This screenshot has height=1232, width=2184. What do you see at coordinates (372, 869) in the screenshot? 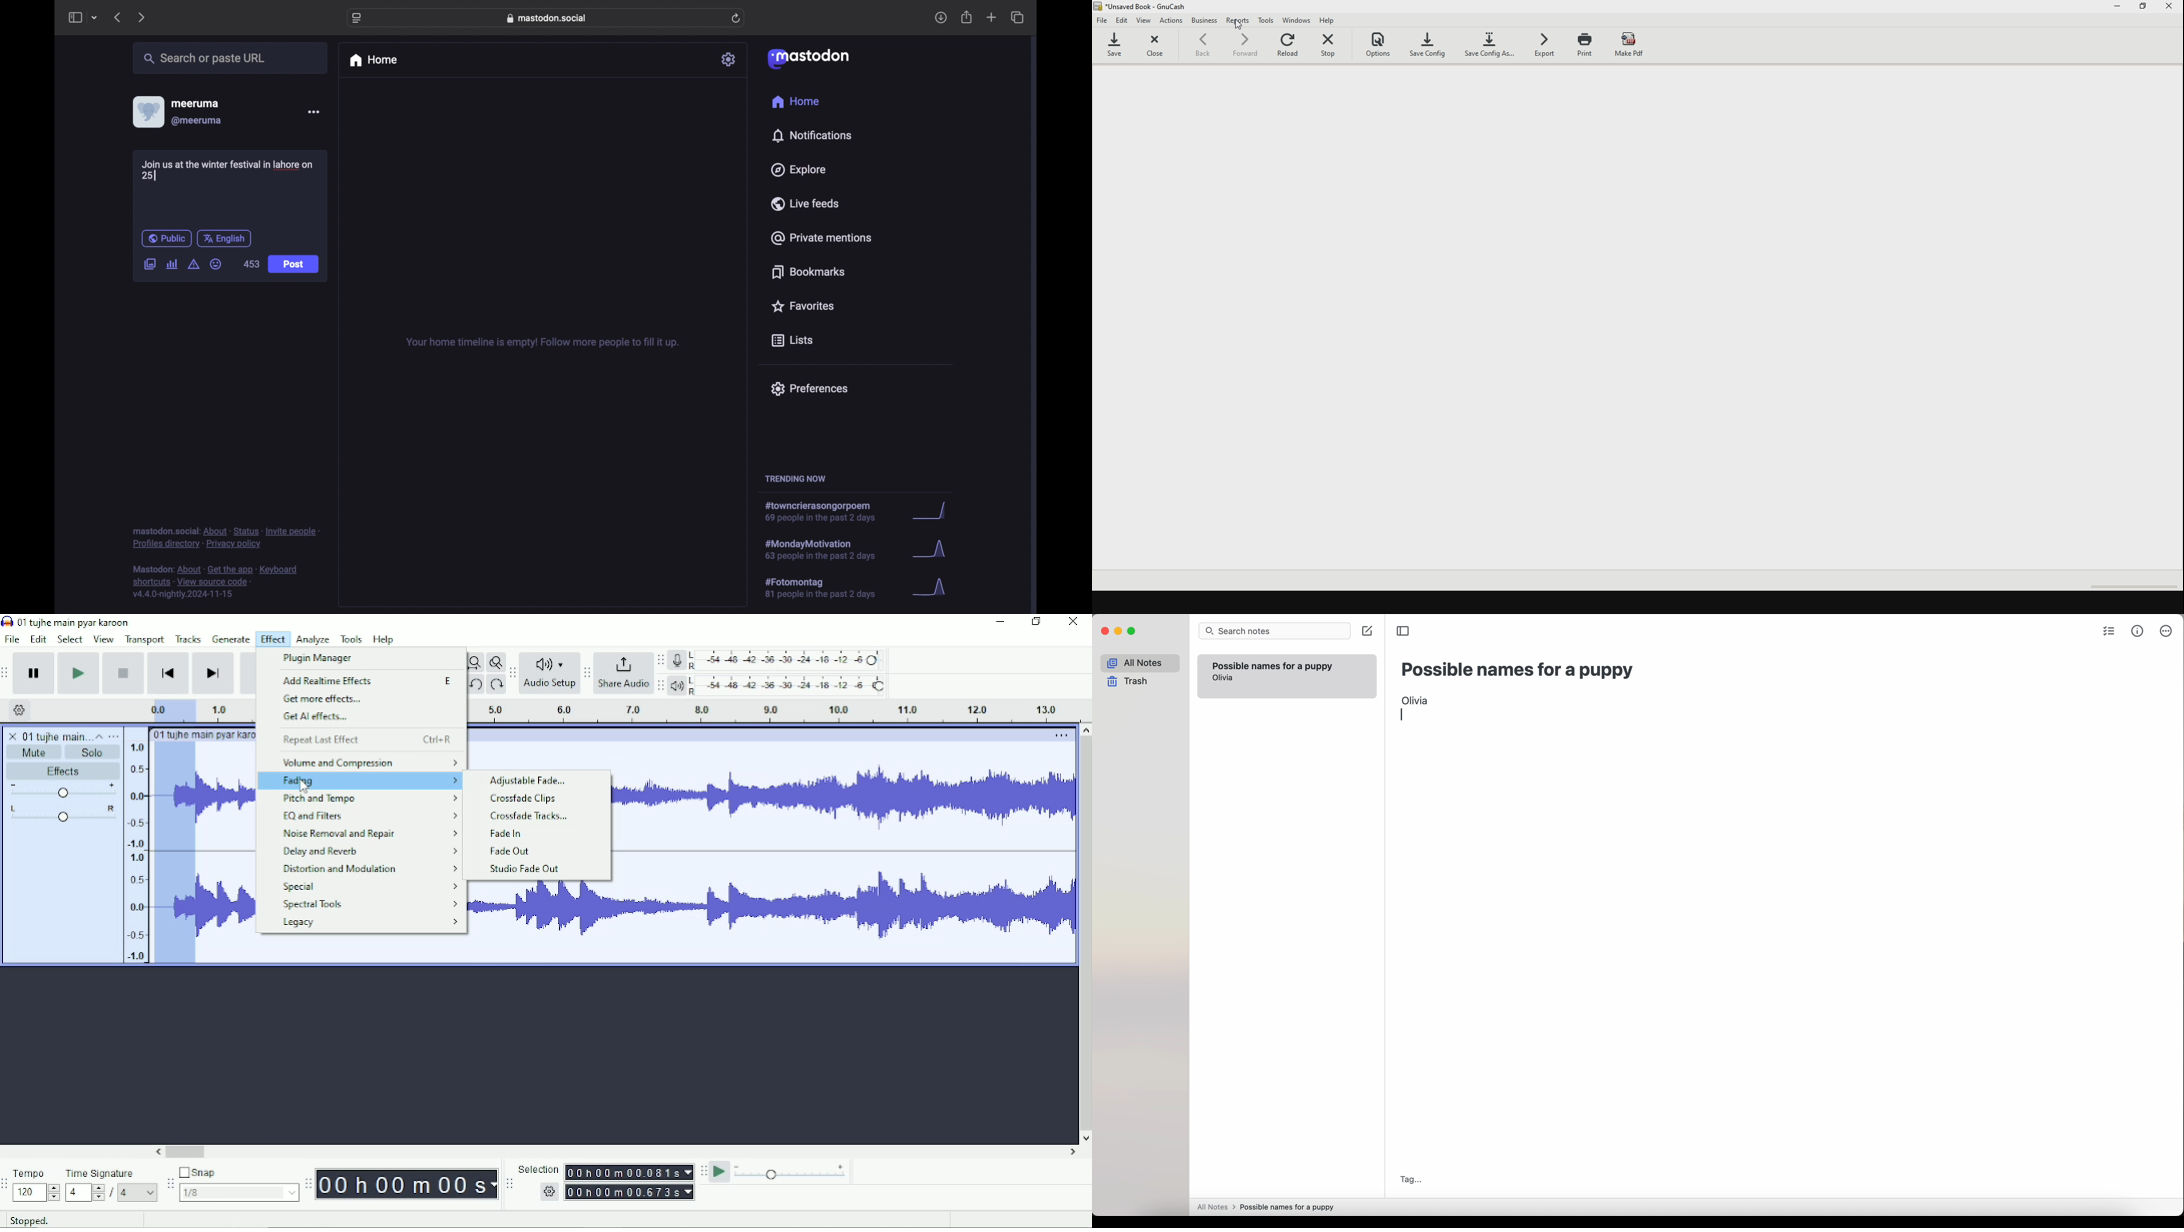
I see `Distortion and Modulation` at bounding box center [372, 869].